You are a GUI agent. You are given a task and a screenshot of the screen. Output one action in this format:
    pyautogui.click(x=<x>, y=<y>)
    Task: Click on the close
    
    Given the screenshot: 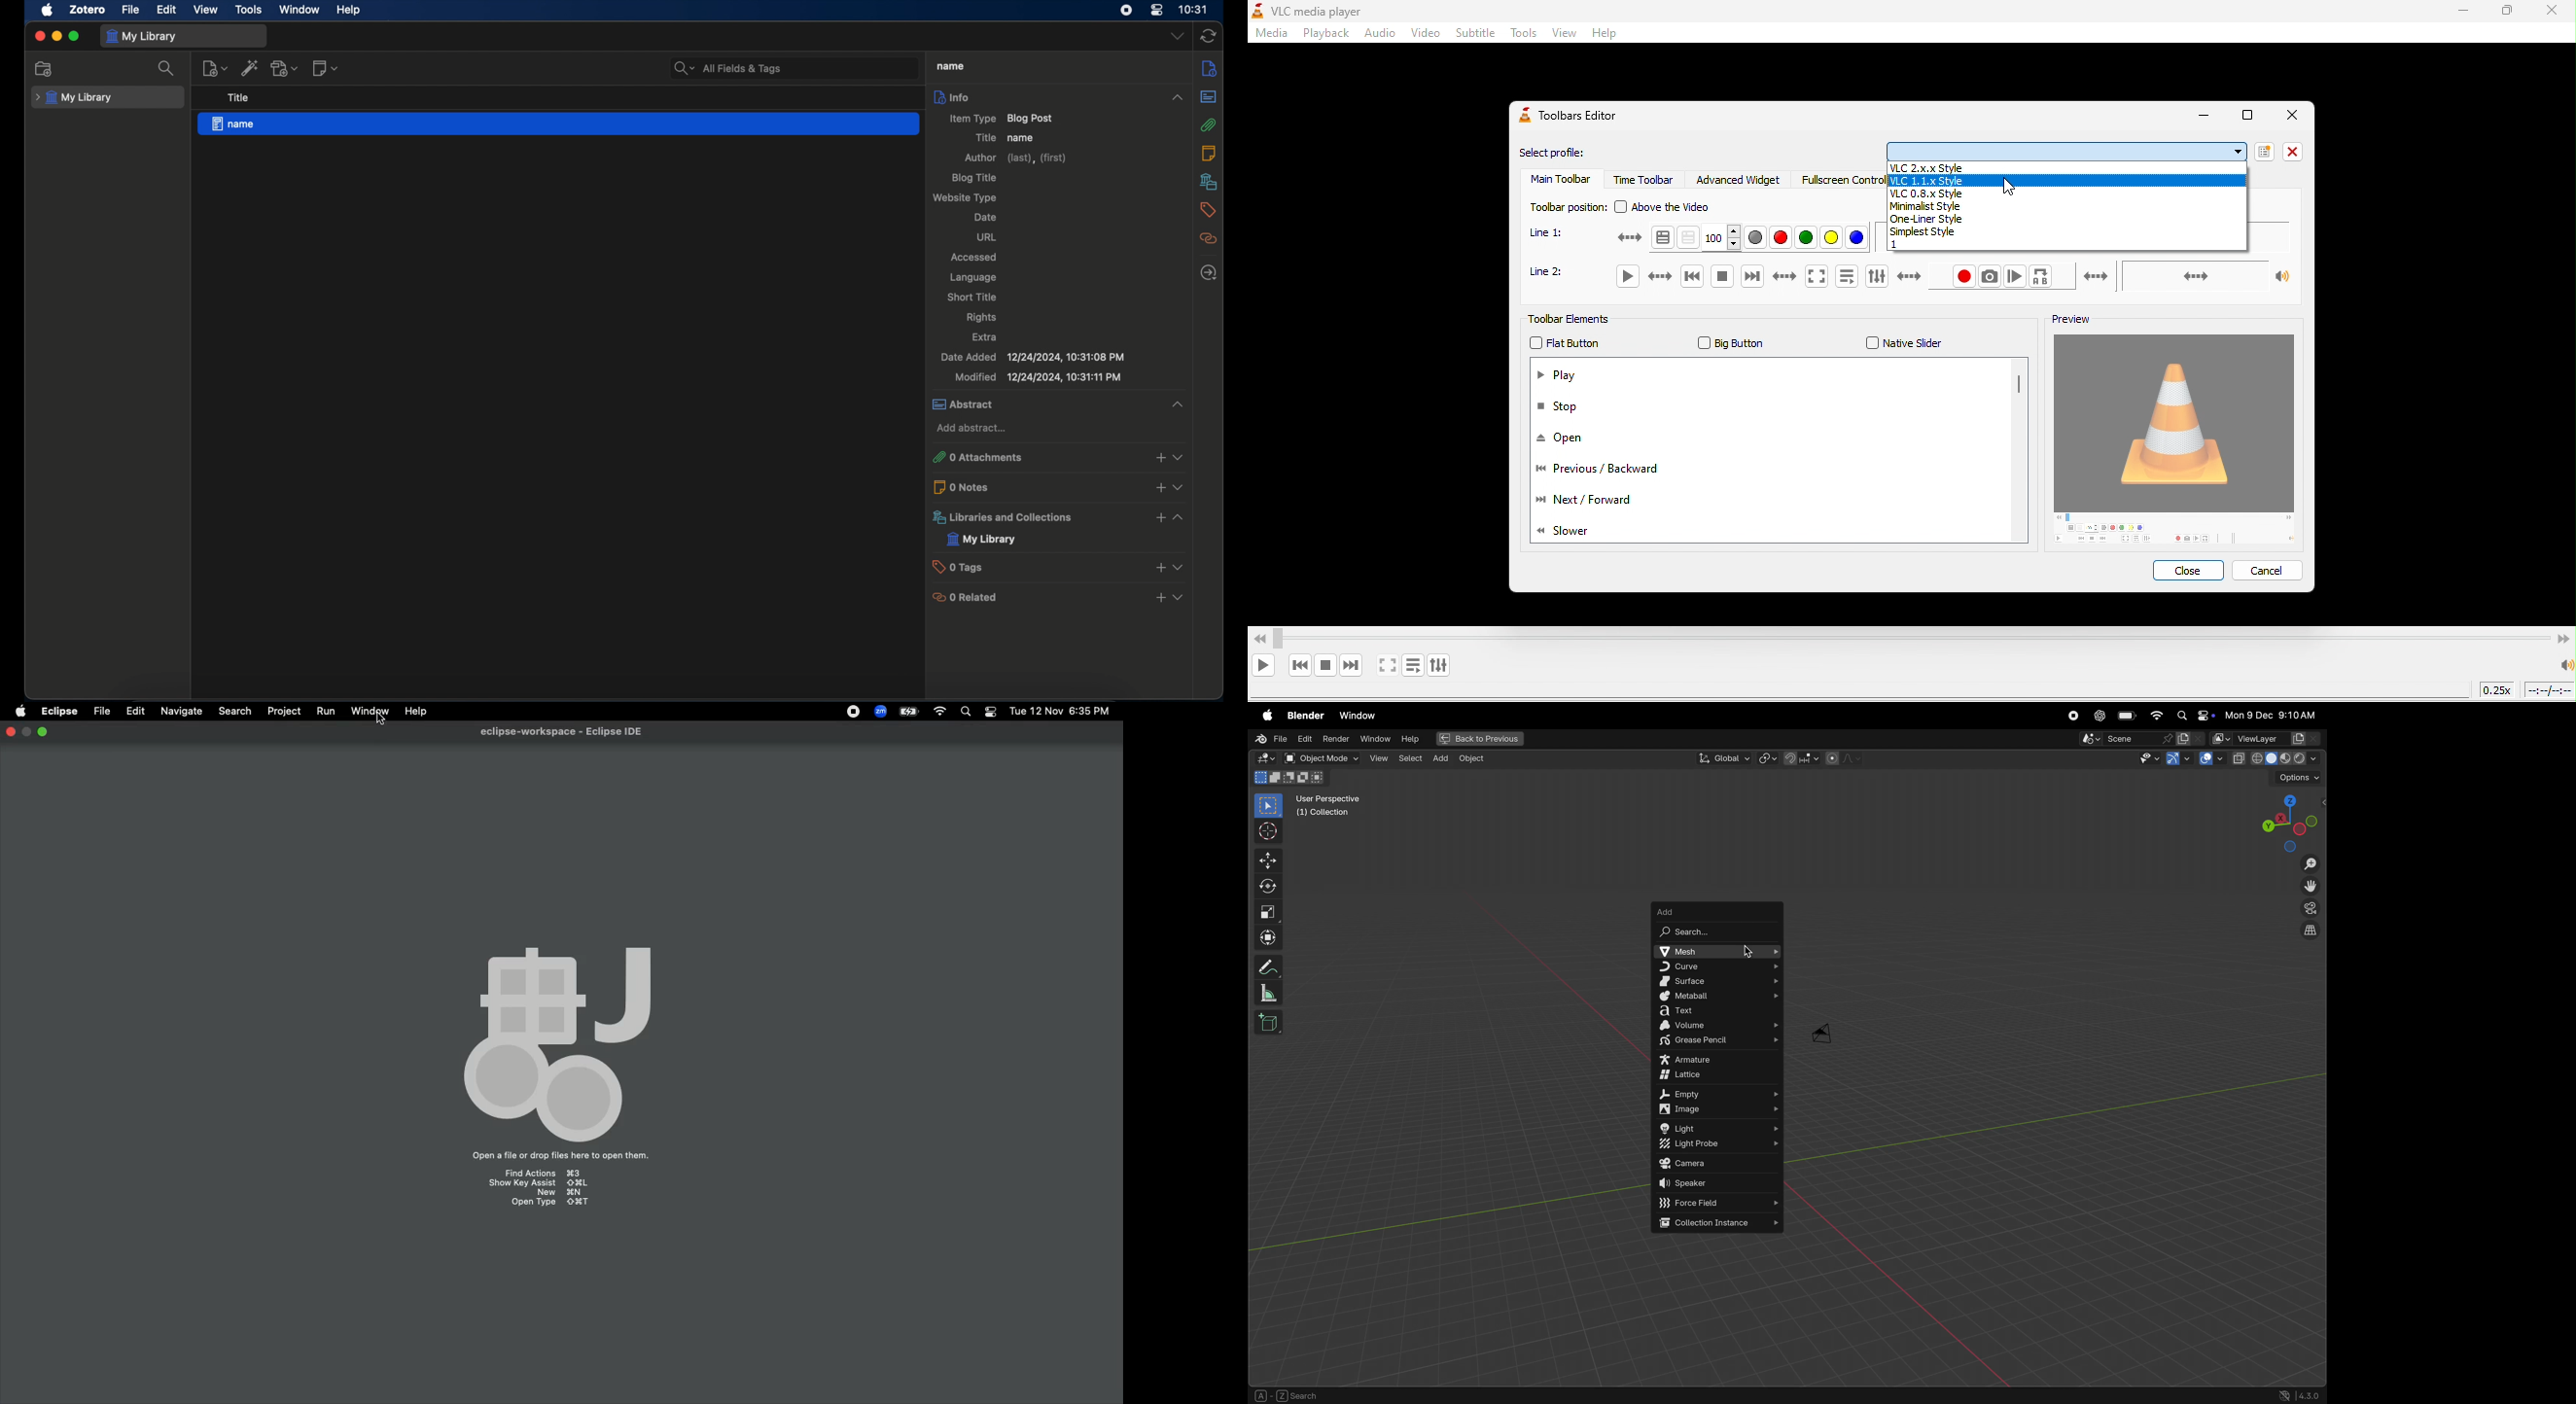 What is the action you would take?
    pyautogui.click(x=39, y=36)
    